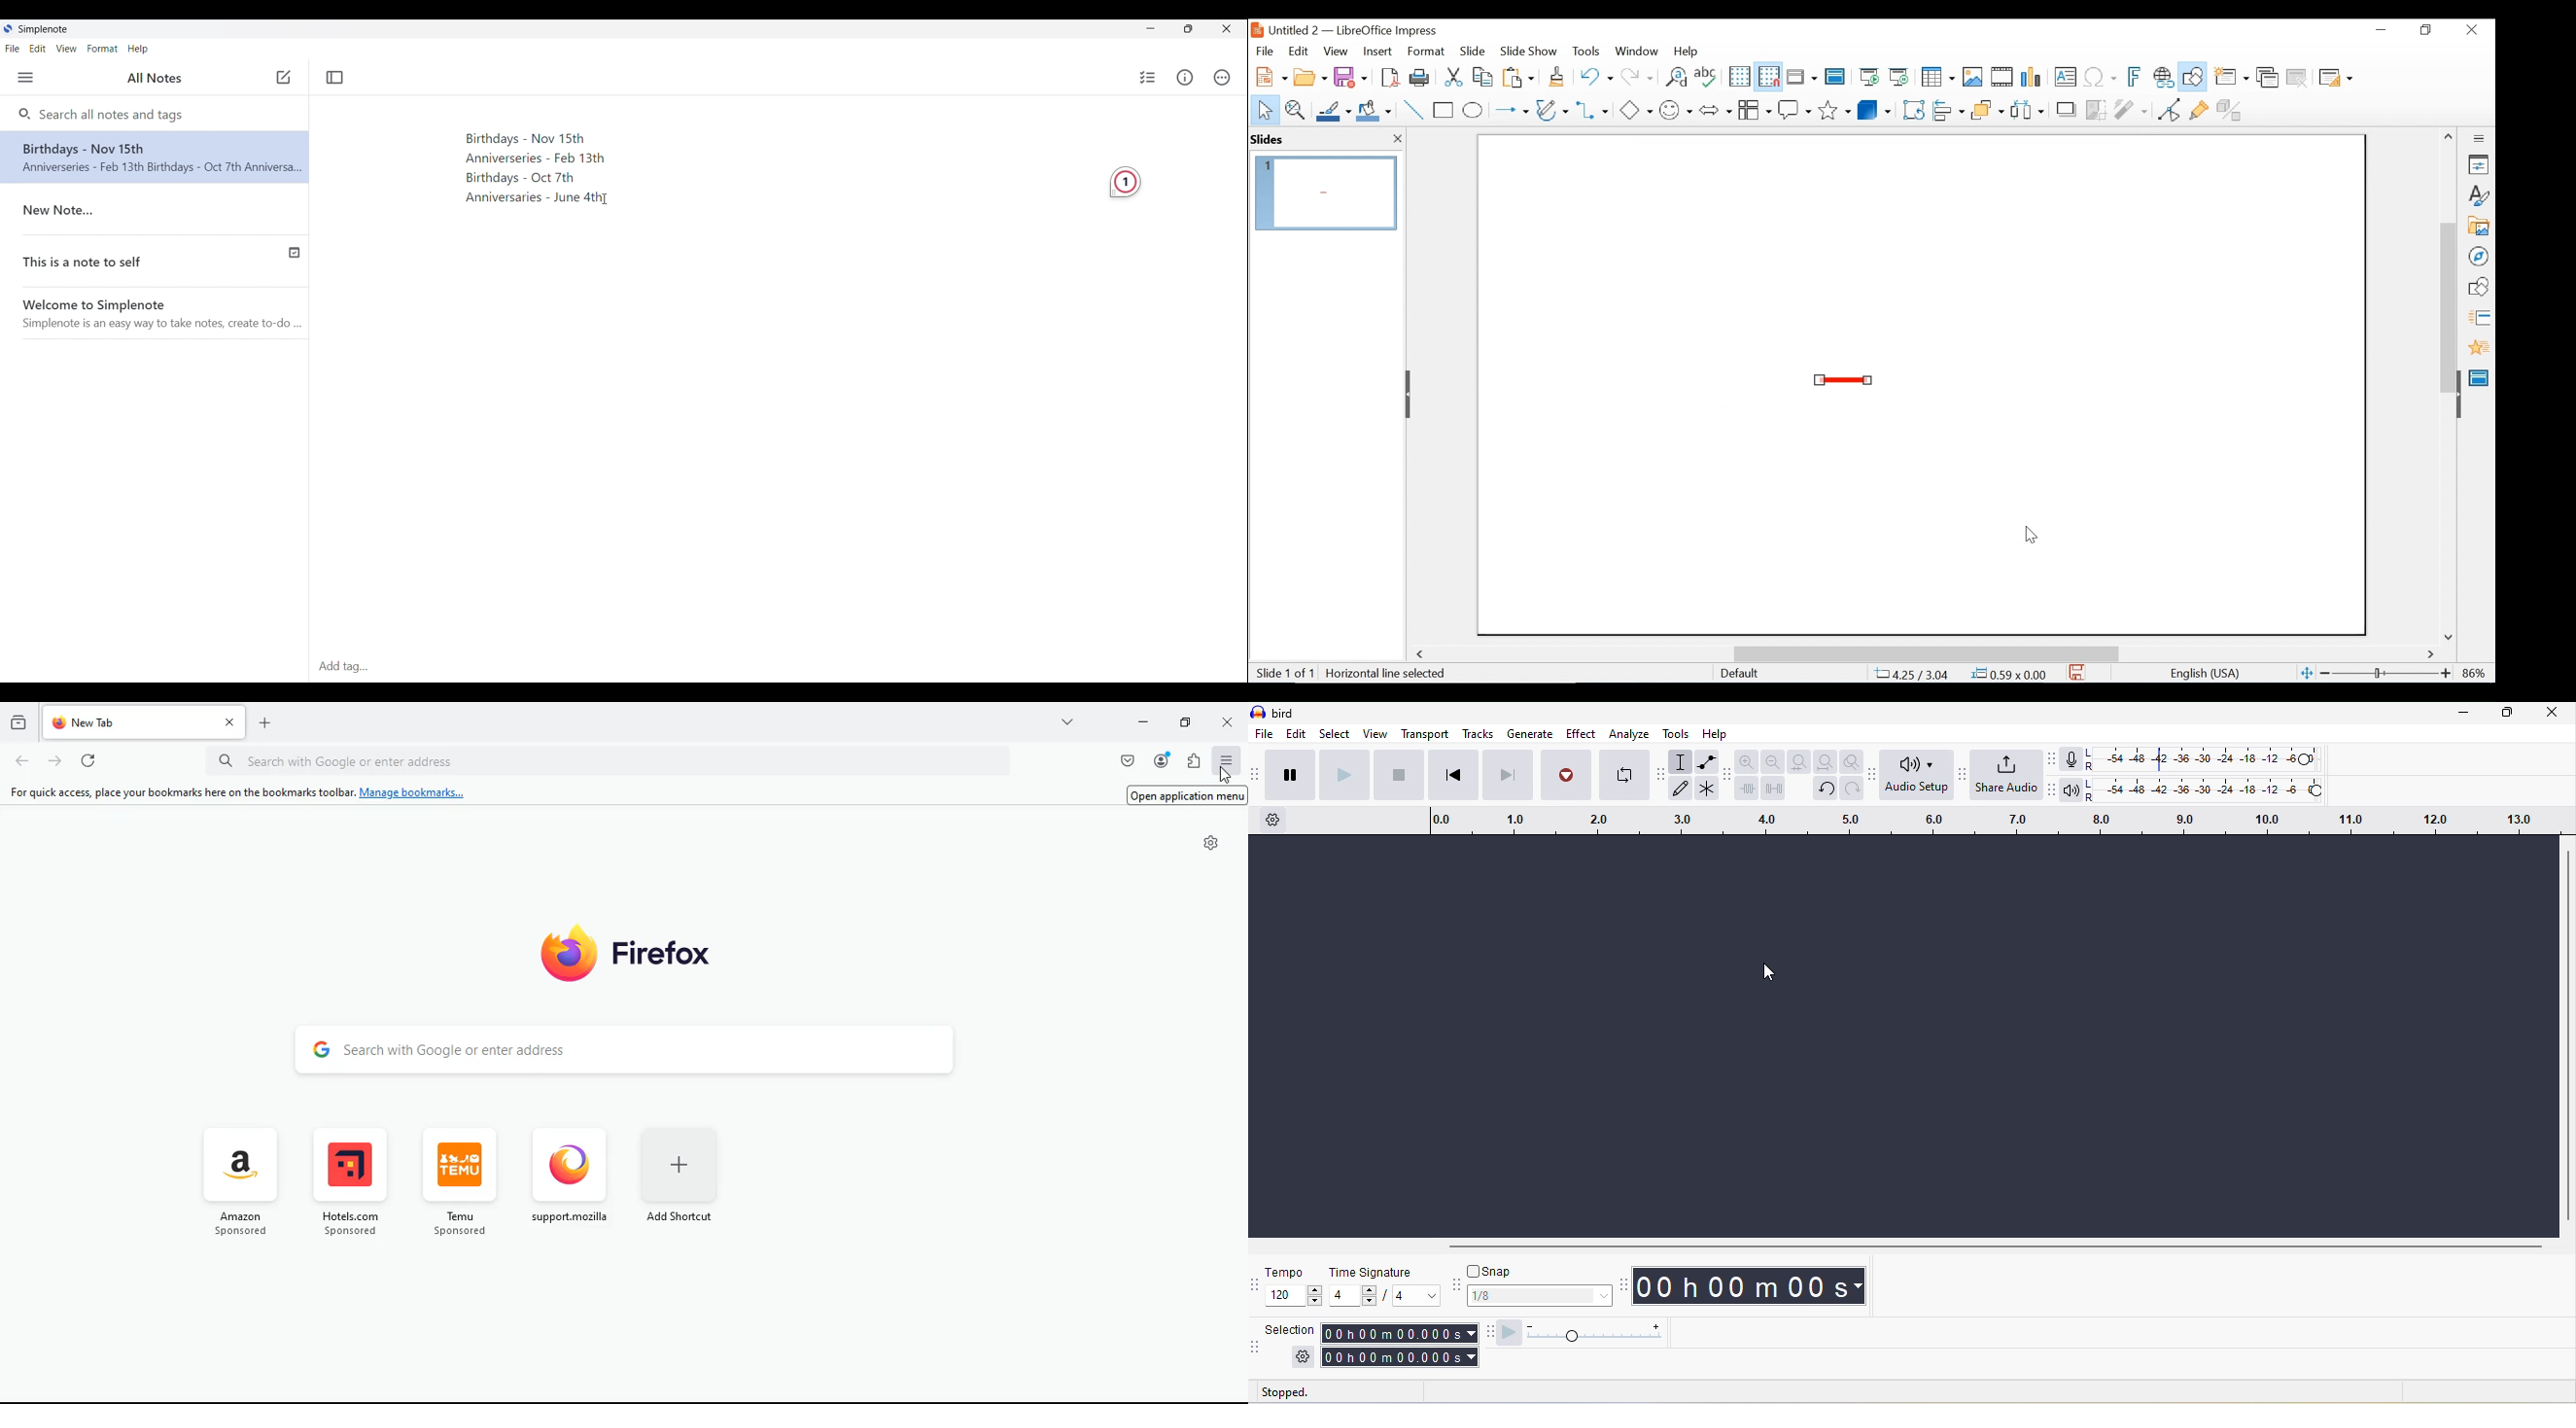 The image size is (2576, 1428). What do you see at coordinates (1637, 51) in the screenshot?
I see `Window` at bounding box center [1637, 51].